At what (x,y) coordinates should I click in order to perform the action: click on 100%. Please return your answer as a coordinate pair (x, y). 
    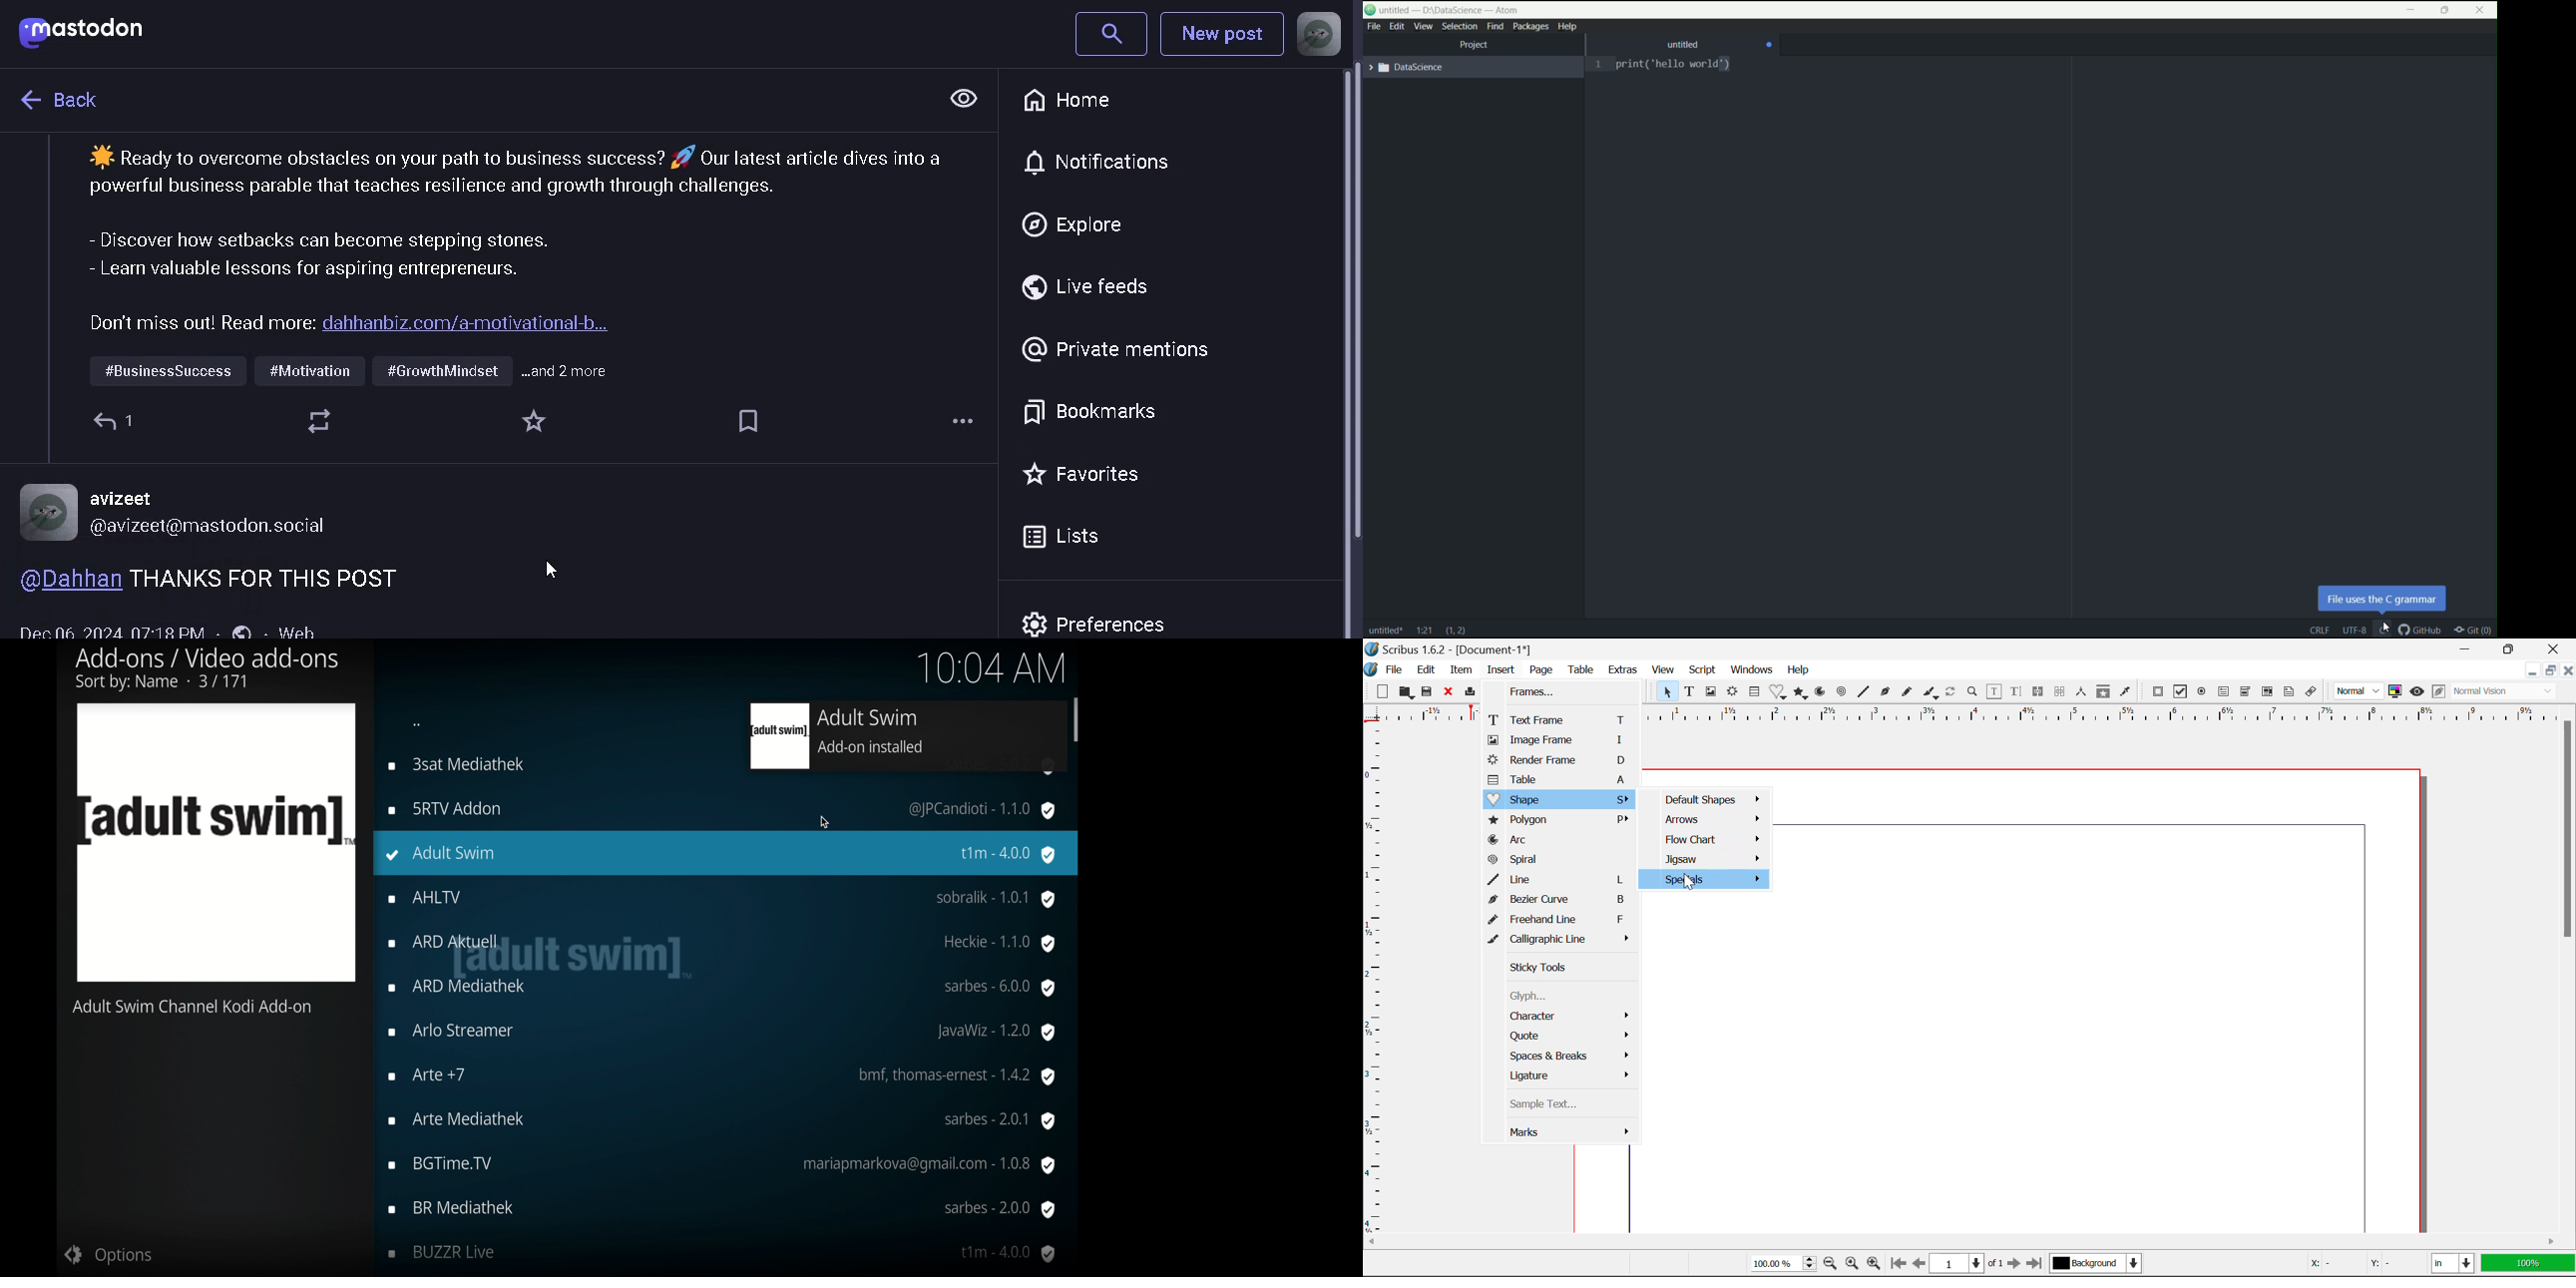
    Looking at the image, I should click on (1780, 1265).